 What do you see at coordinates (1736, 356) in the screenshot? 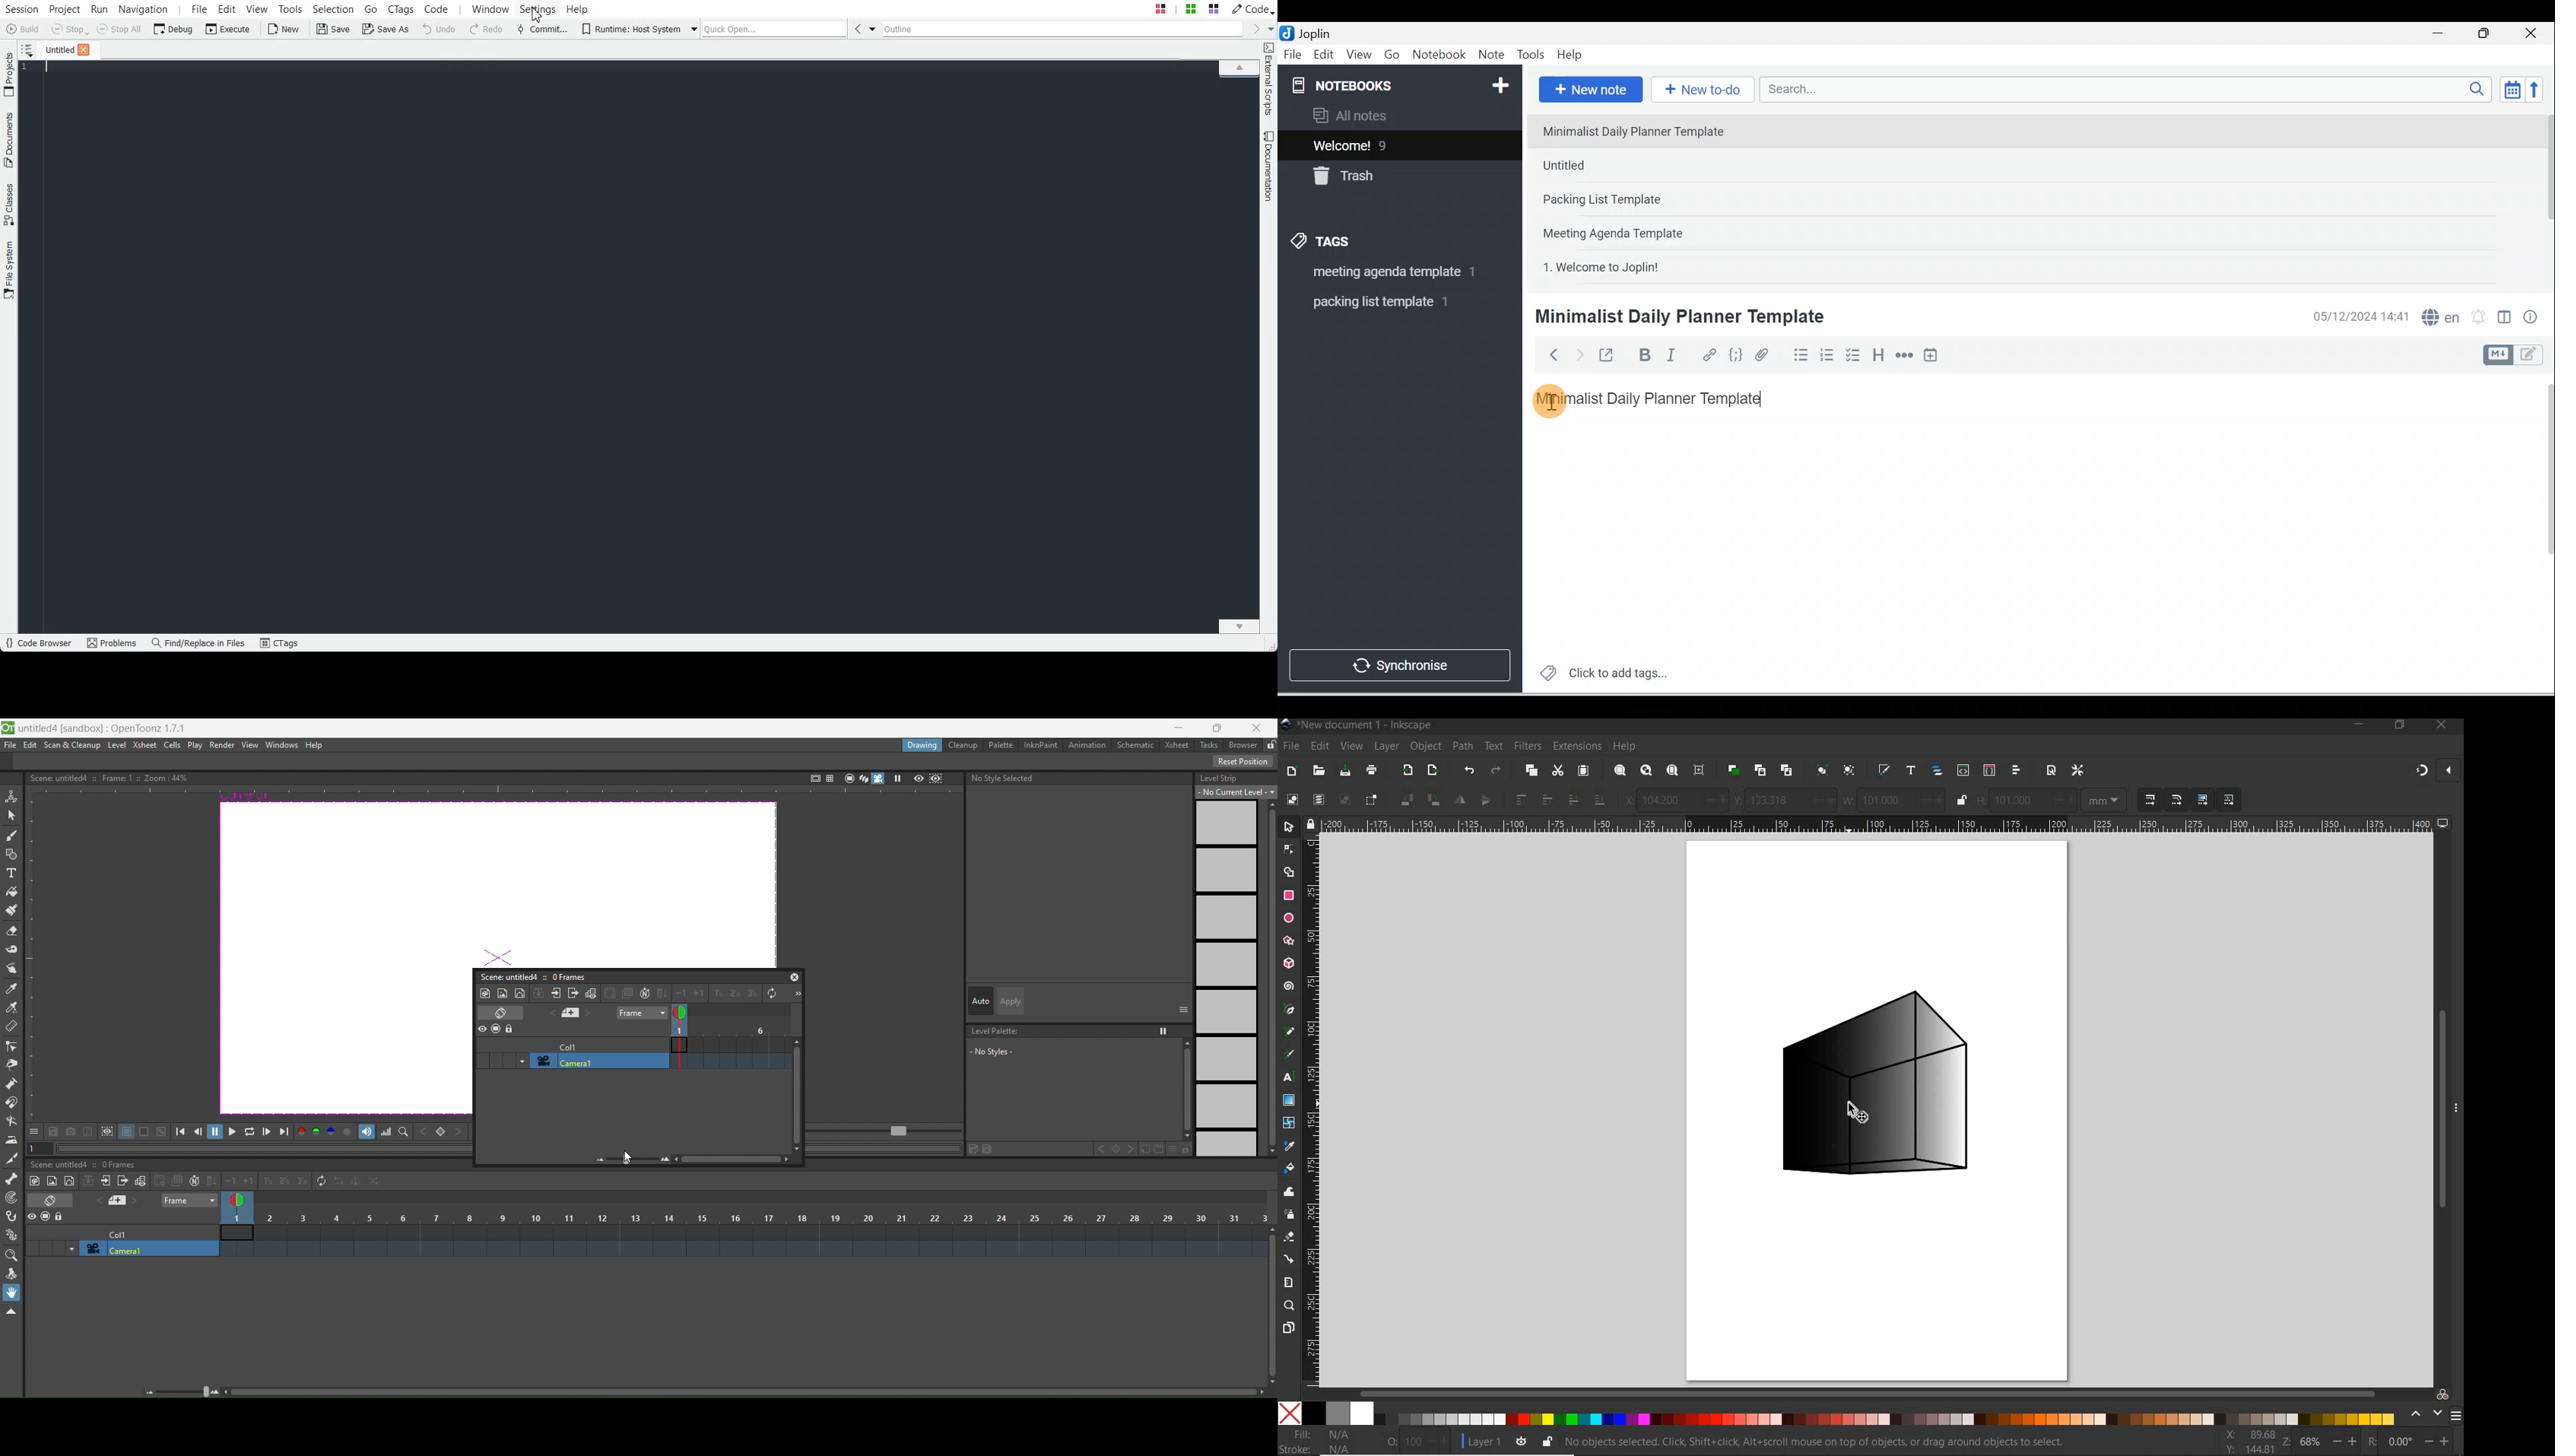
I see `Code` at bounding box center [1736, 356].